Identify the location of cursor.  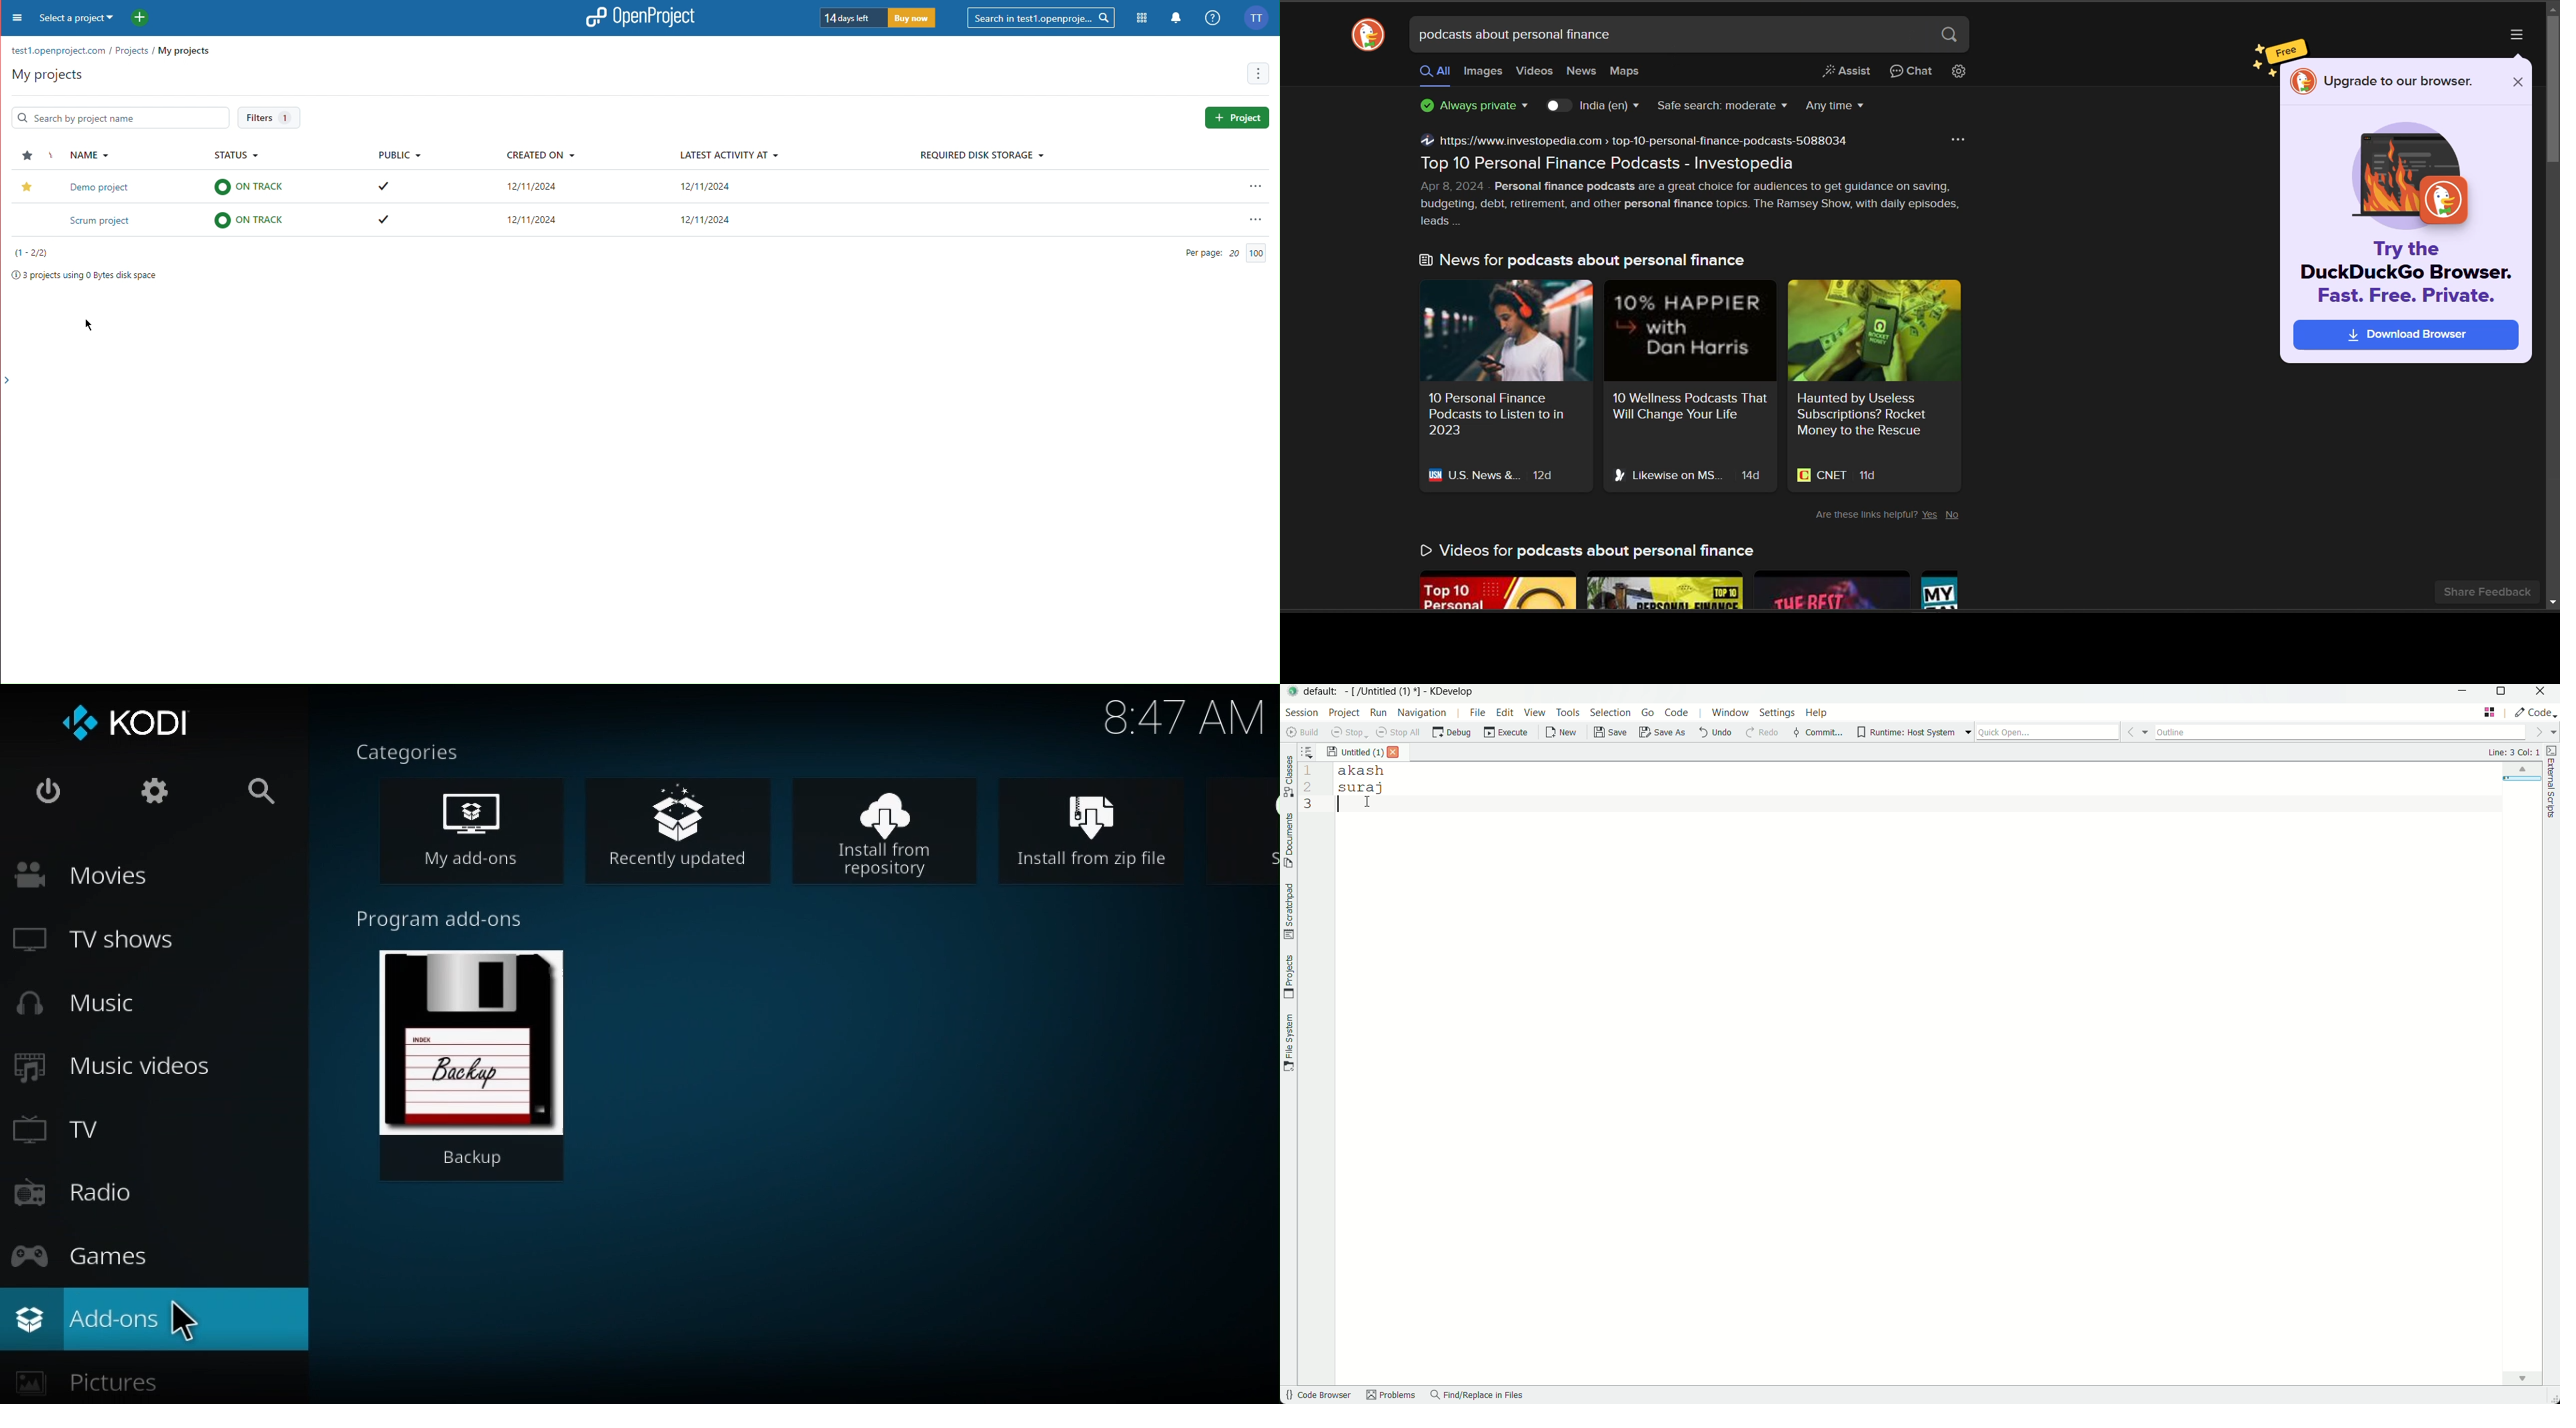
(91, 325).